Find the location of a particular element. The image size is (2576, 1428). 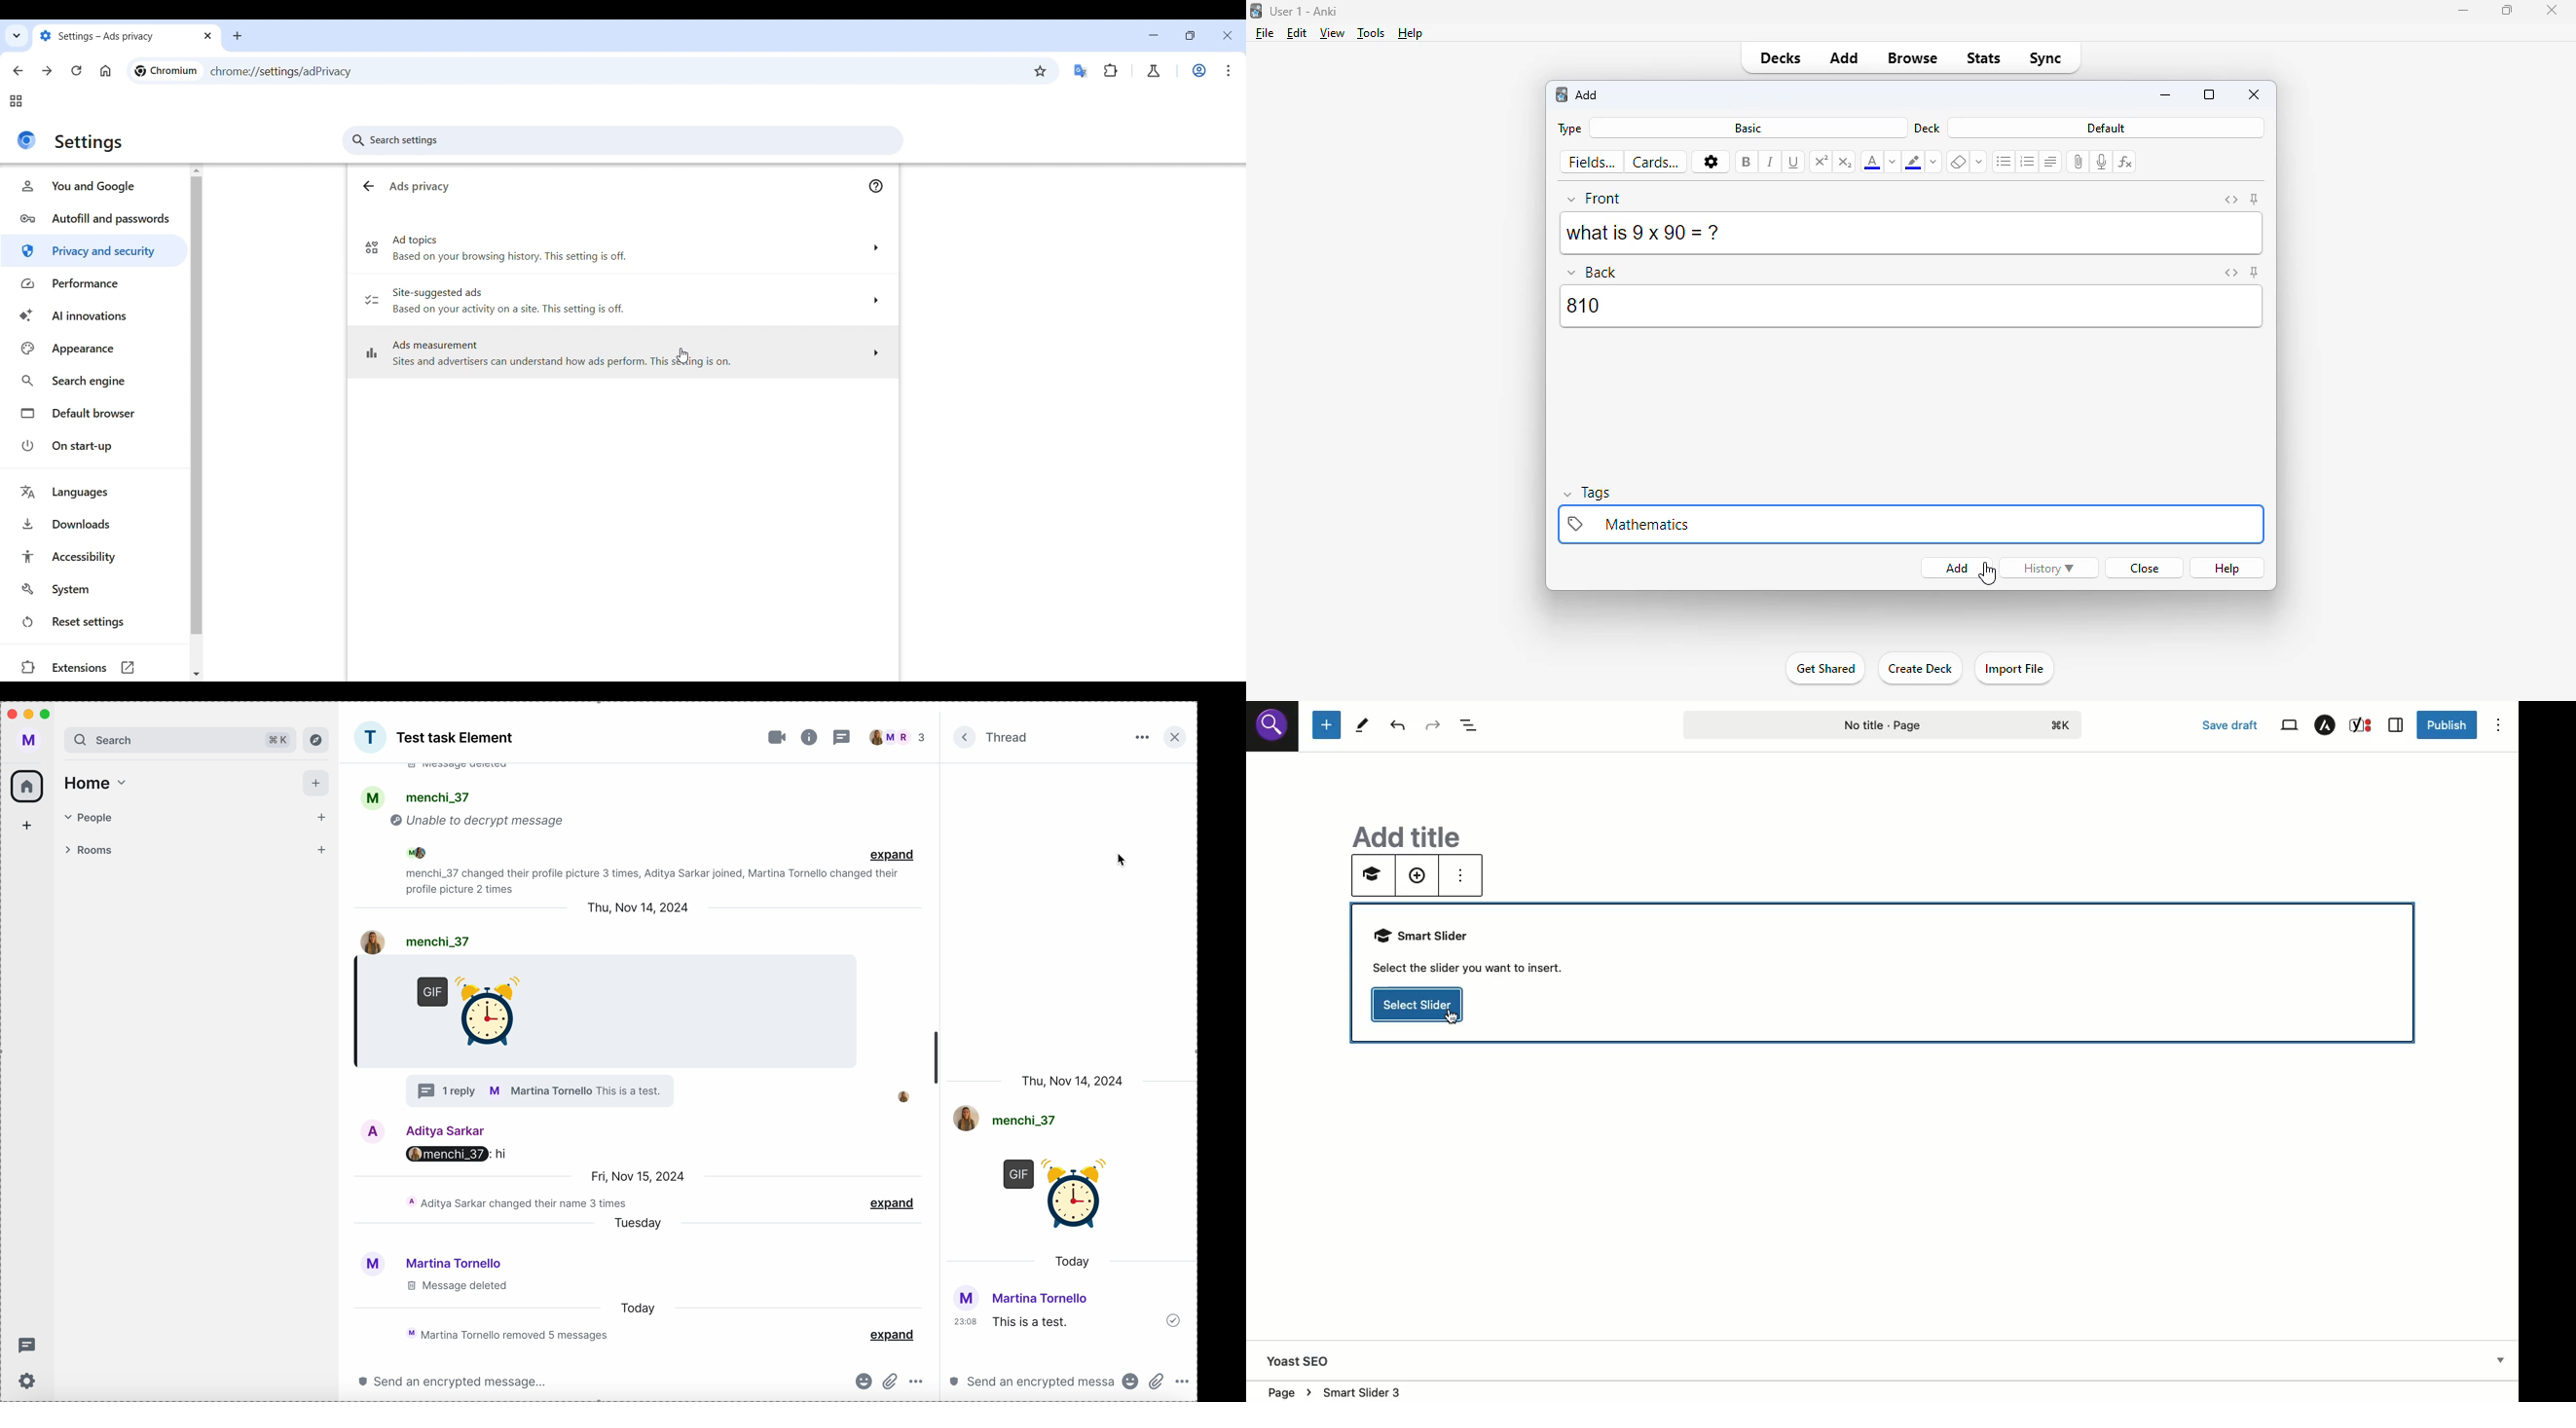

underline is located at coordinates (1794, 163).